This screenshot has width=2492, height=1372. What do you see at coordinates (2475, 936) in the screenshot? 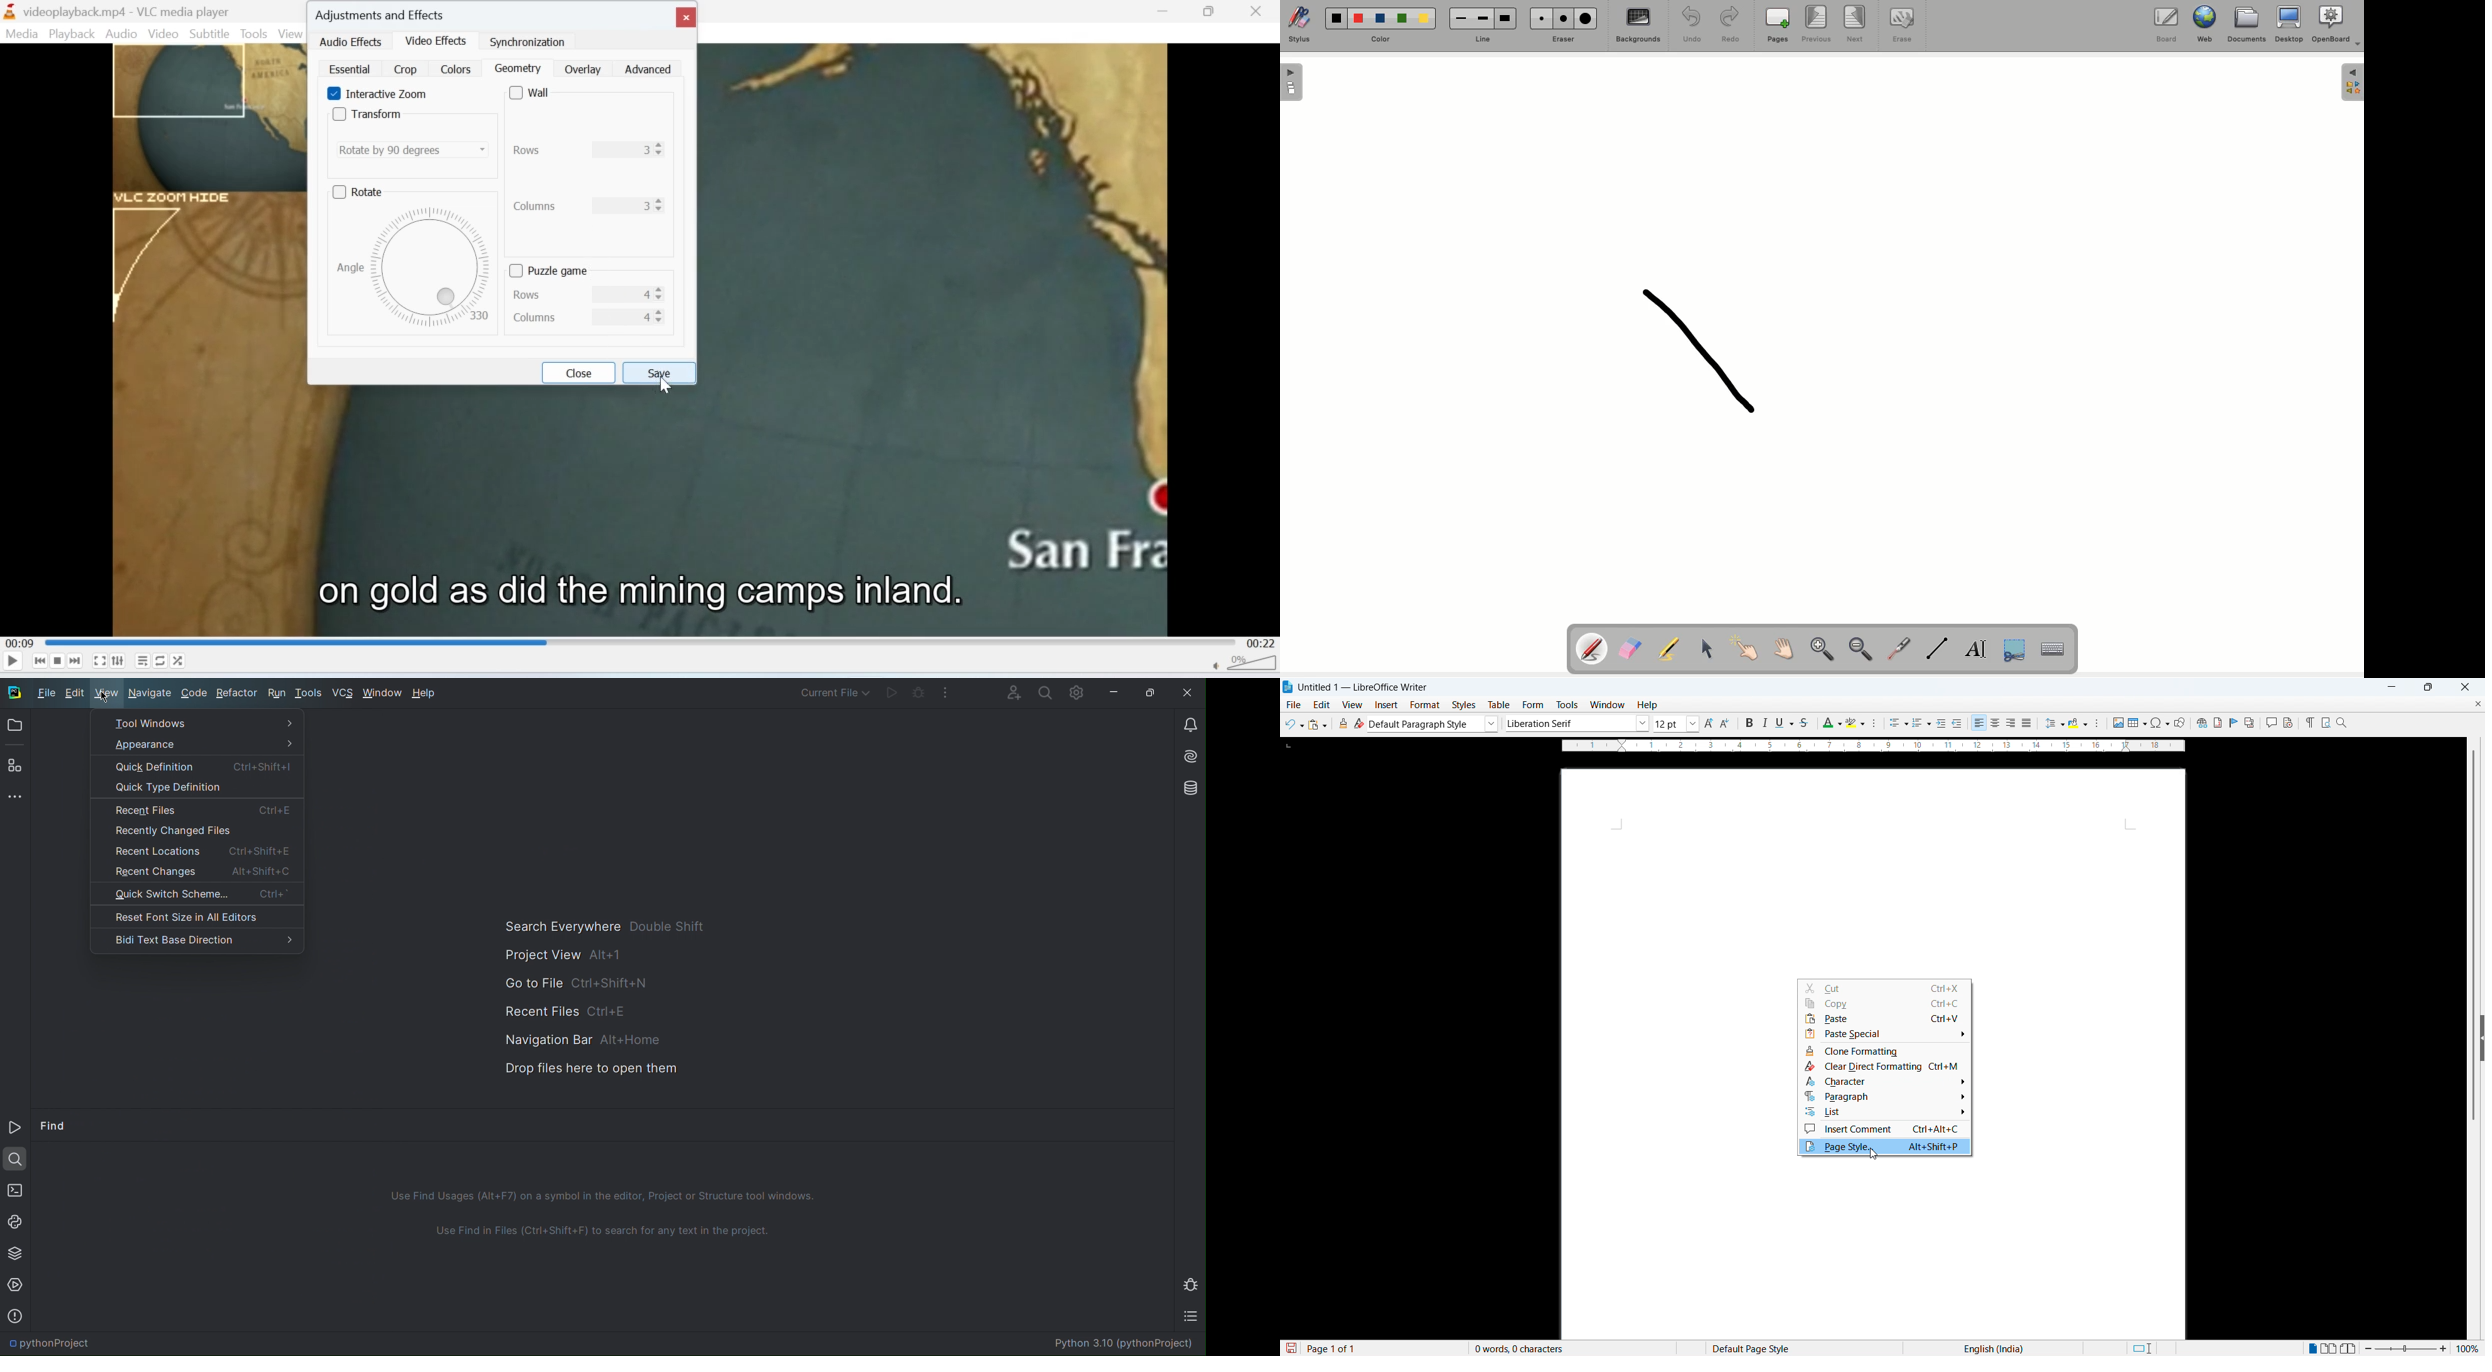
I see `Scroll bar ` at bounding box center [2475, 936].